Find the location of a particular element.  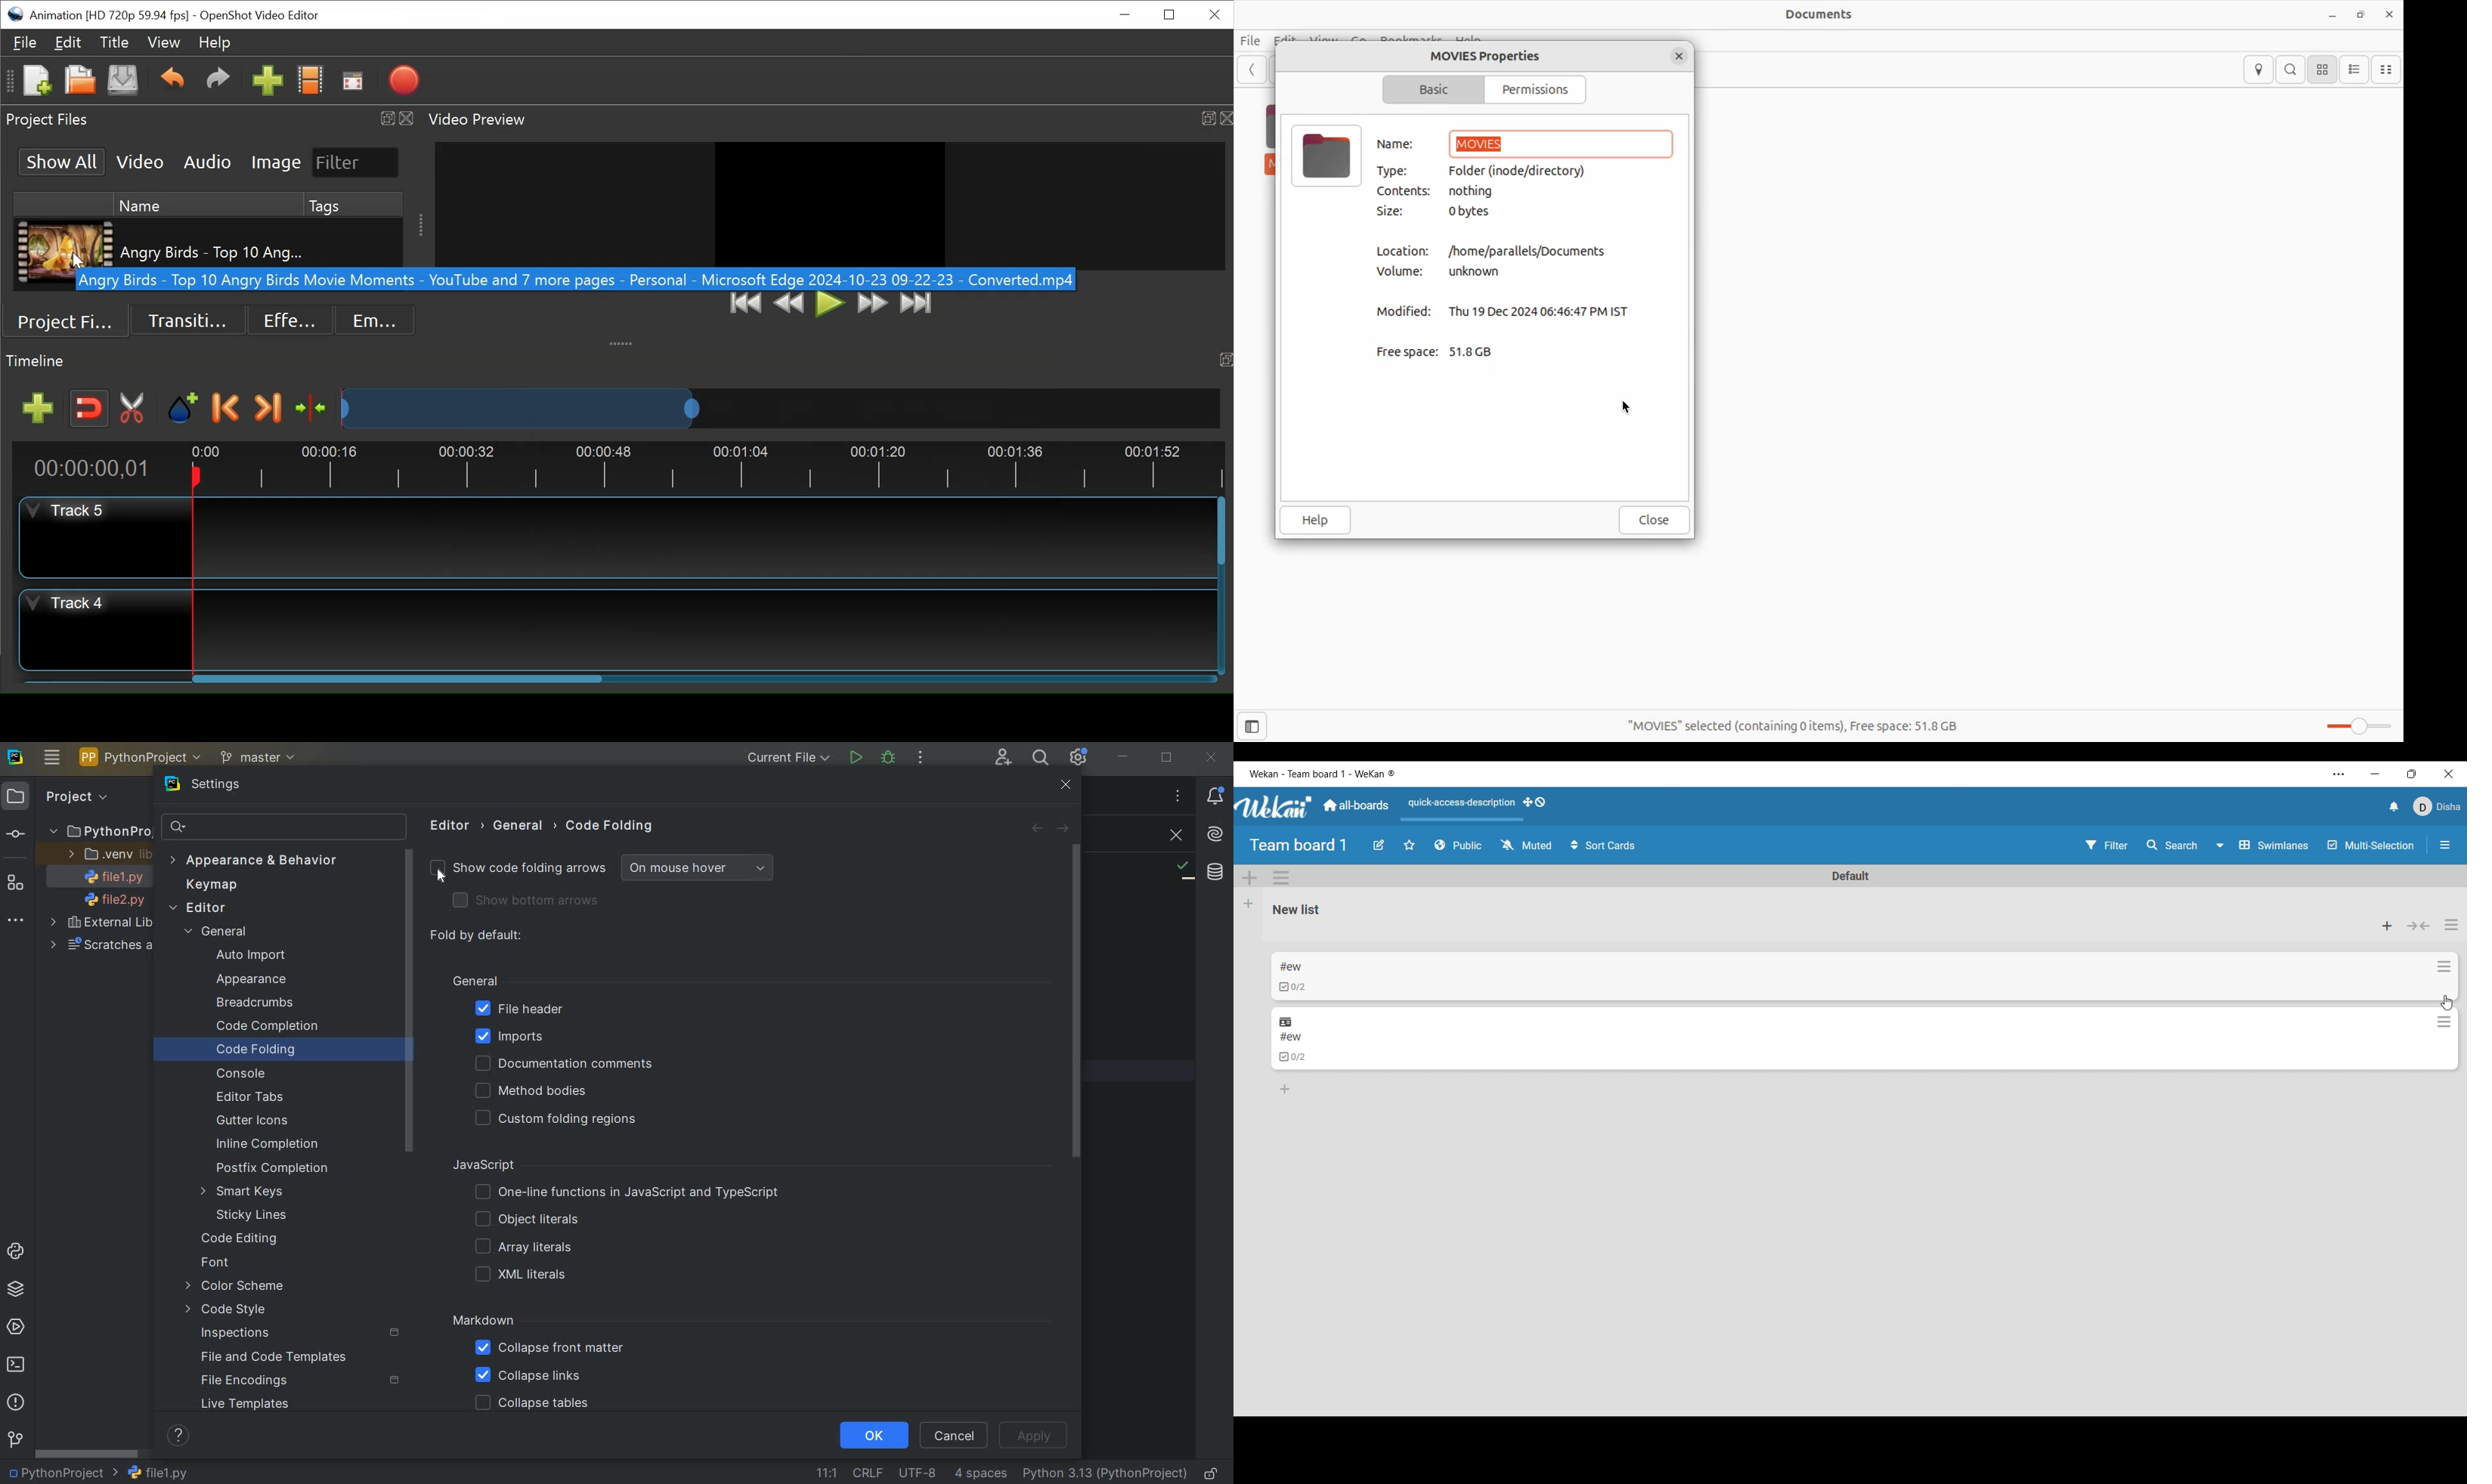

text box is located at coordinates (1560, 143).